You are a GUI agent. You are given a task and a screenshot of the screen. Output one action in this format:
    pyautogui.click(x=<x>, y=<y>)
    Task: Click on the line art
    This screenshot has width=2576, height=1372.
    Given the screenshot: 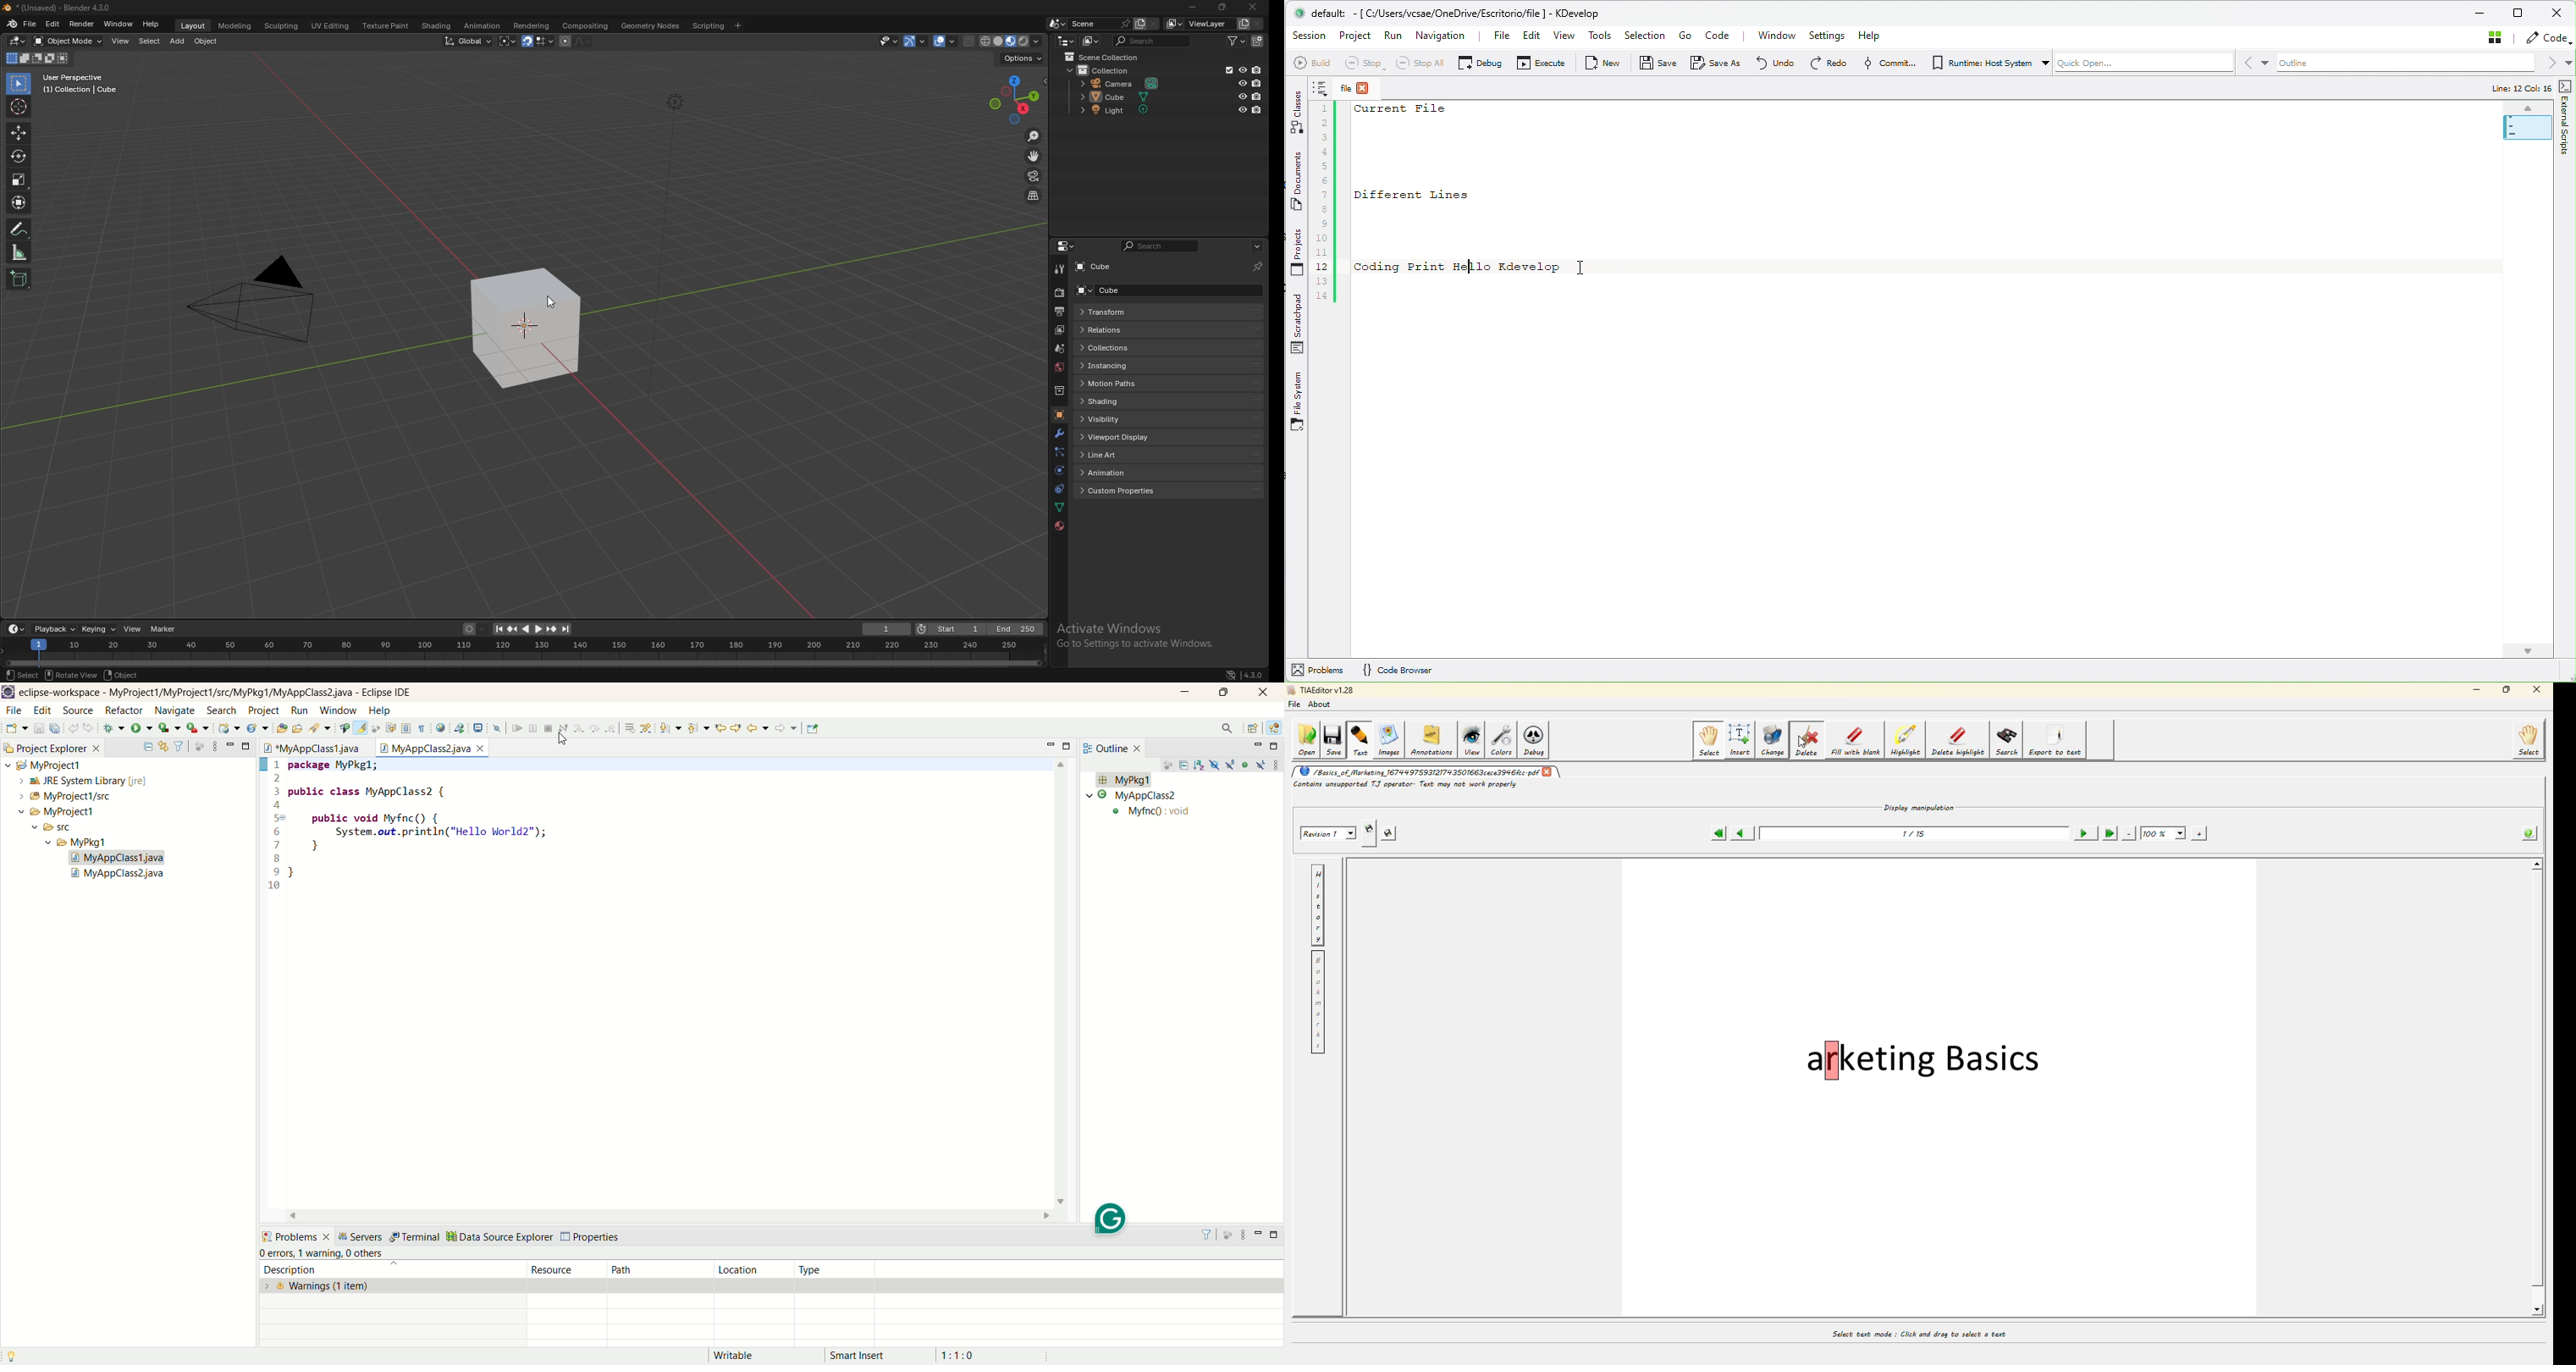 What is the action you would take?
    pyautogui.click(x=1172, y=454)
    